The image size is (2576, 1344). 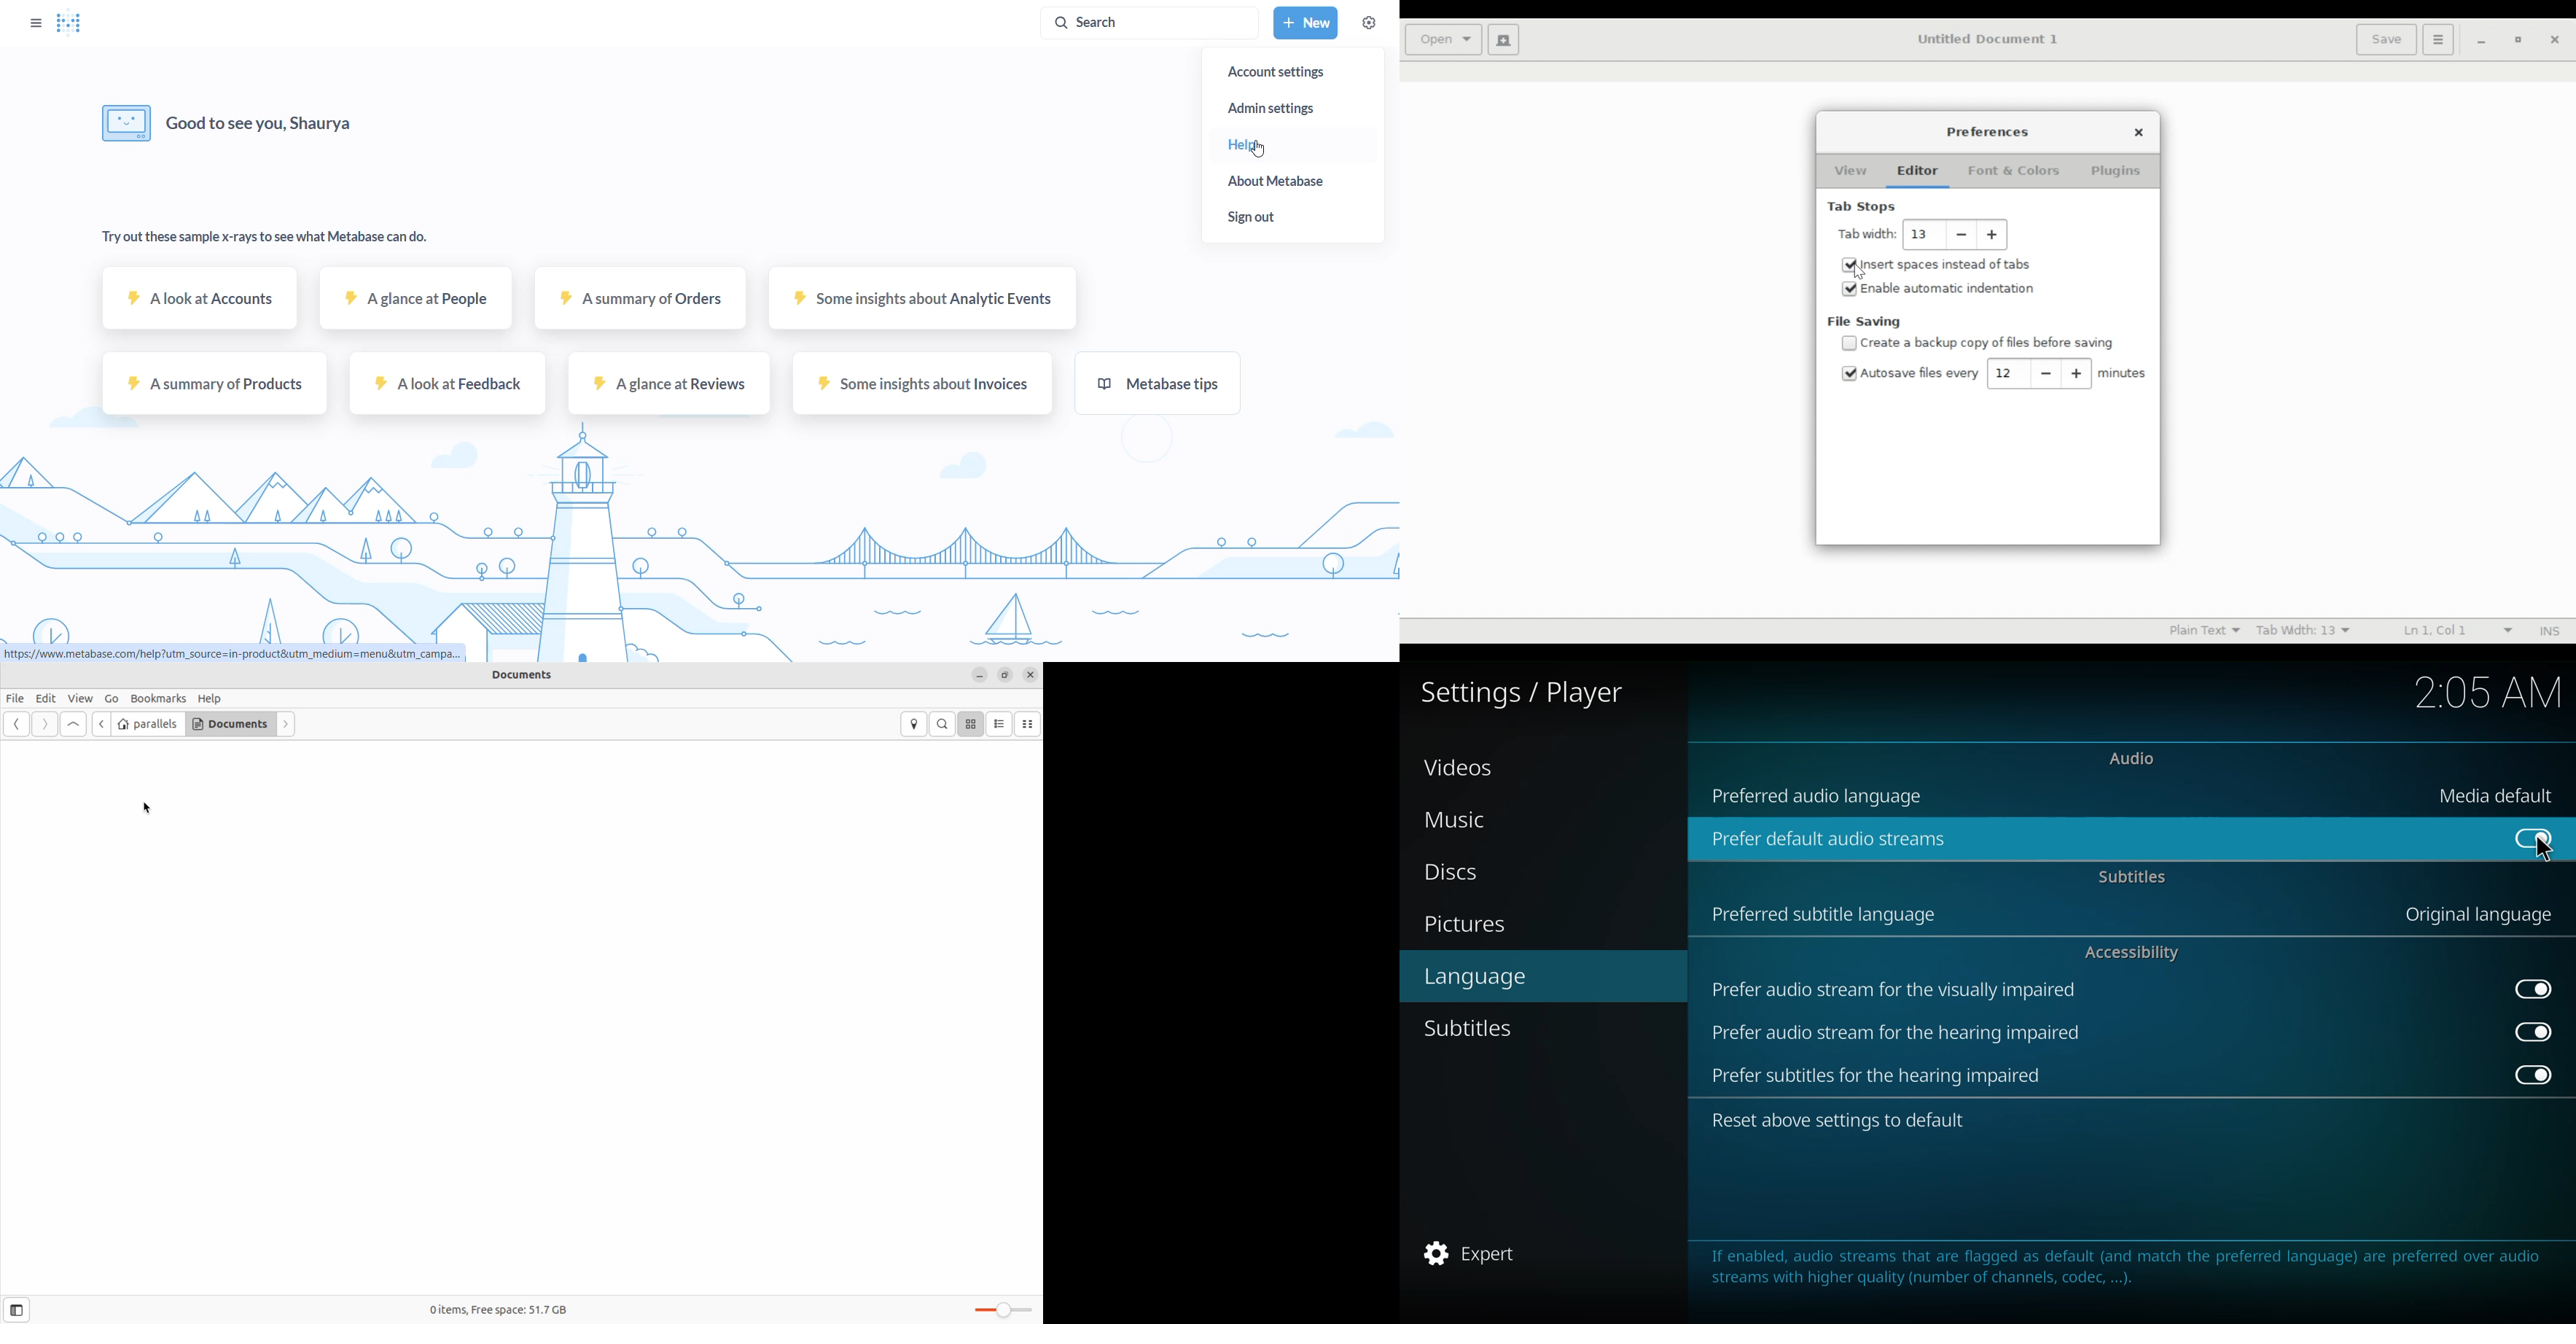 I want to click on music, so click(x=1460, y=821).